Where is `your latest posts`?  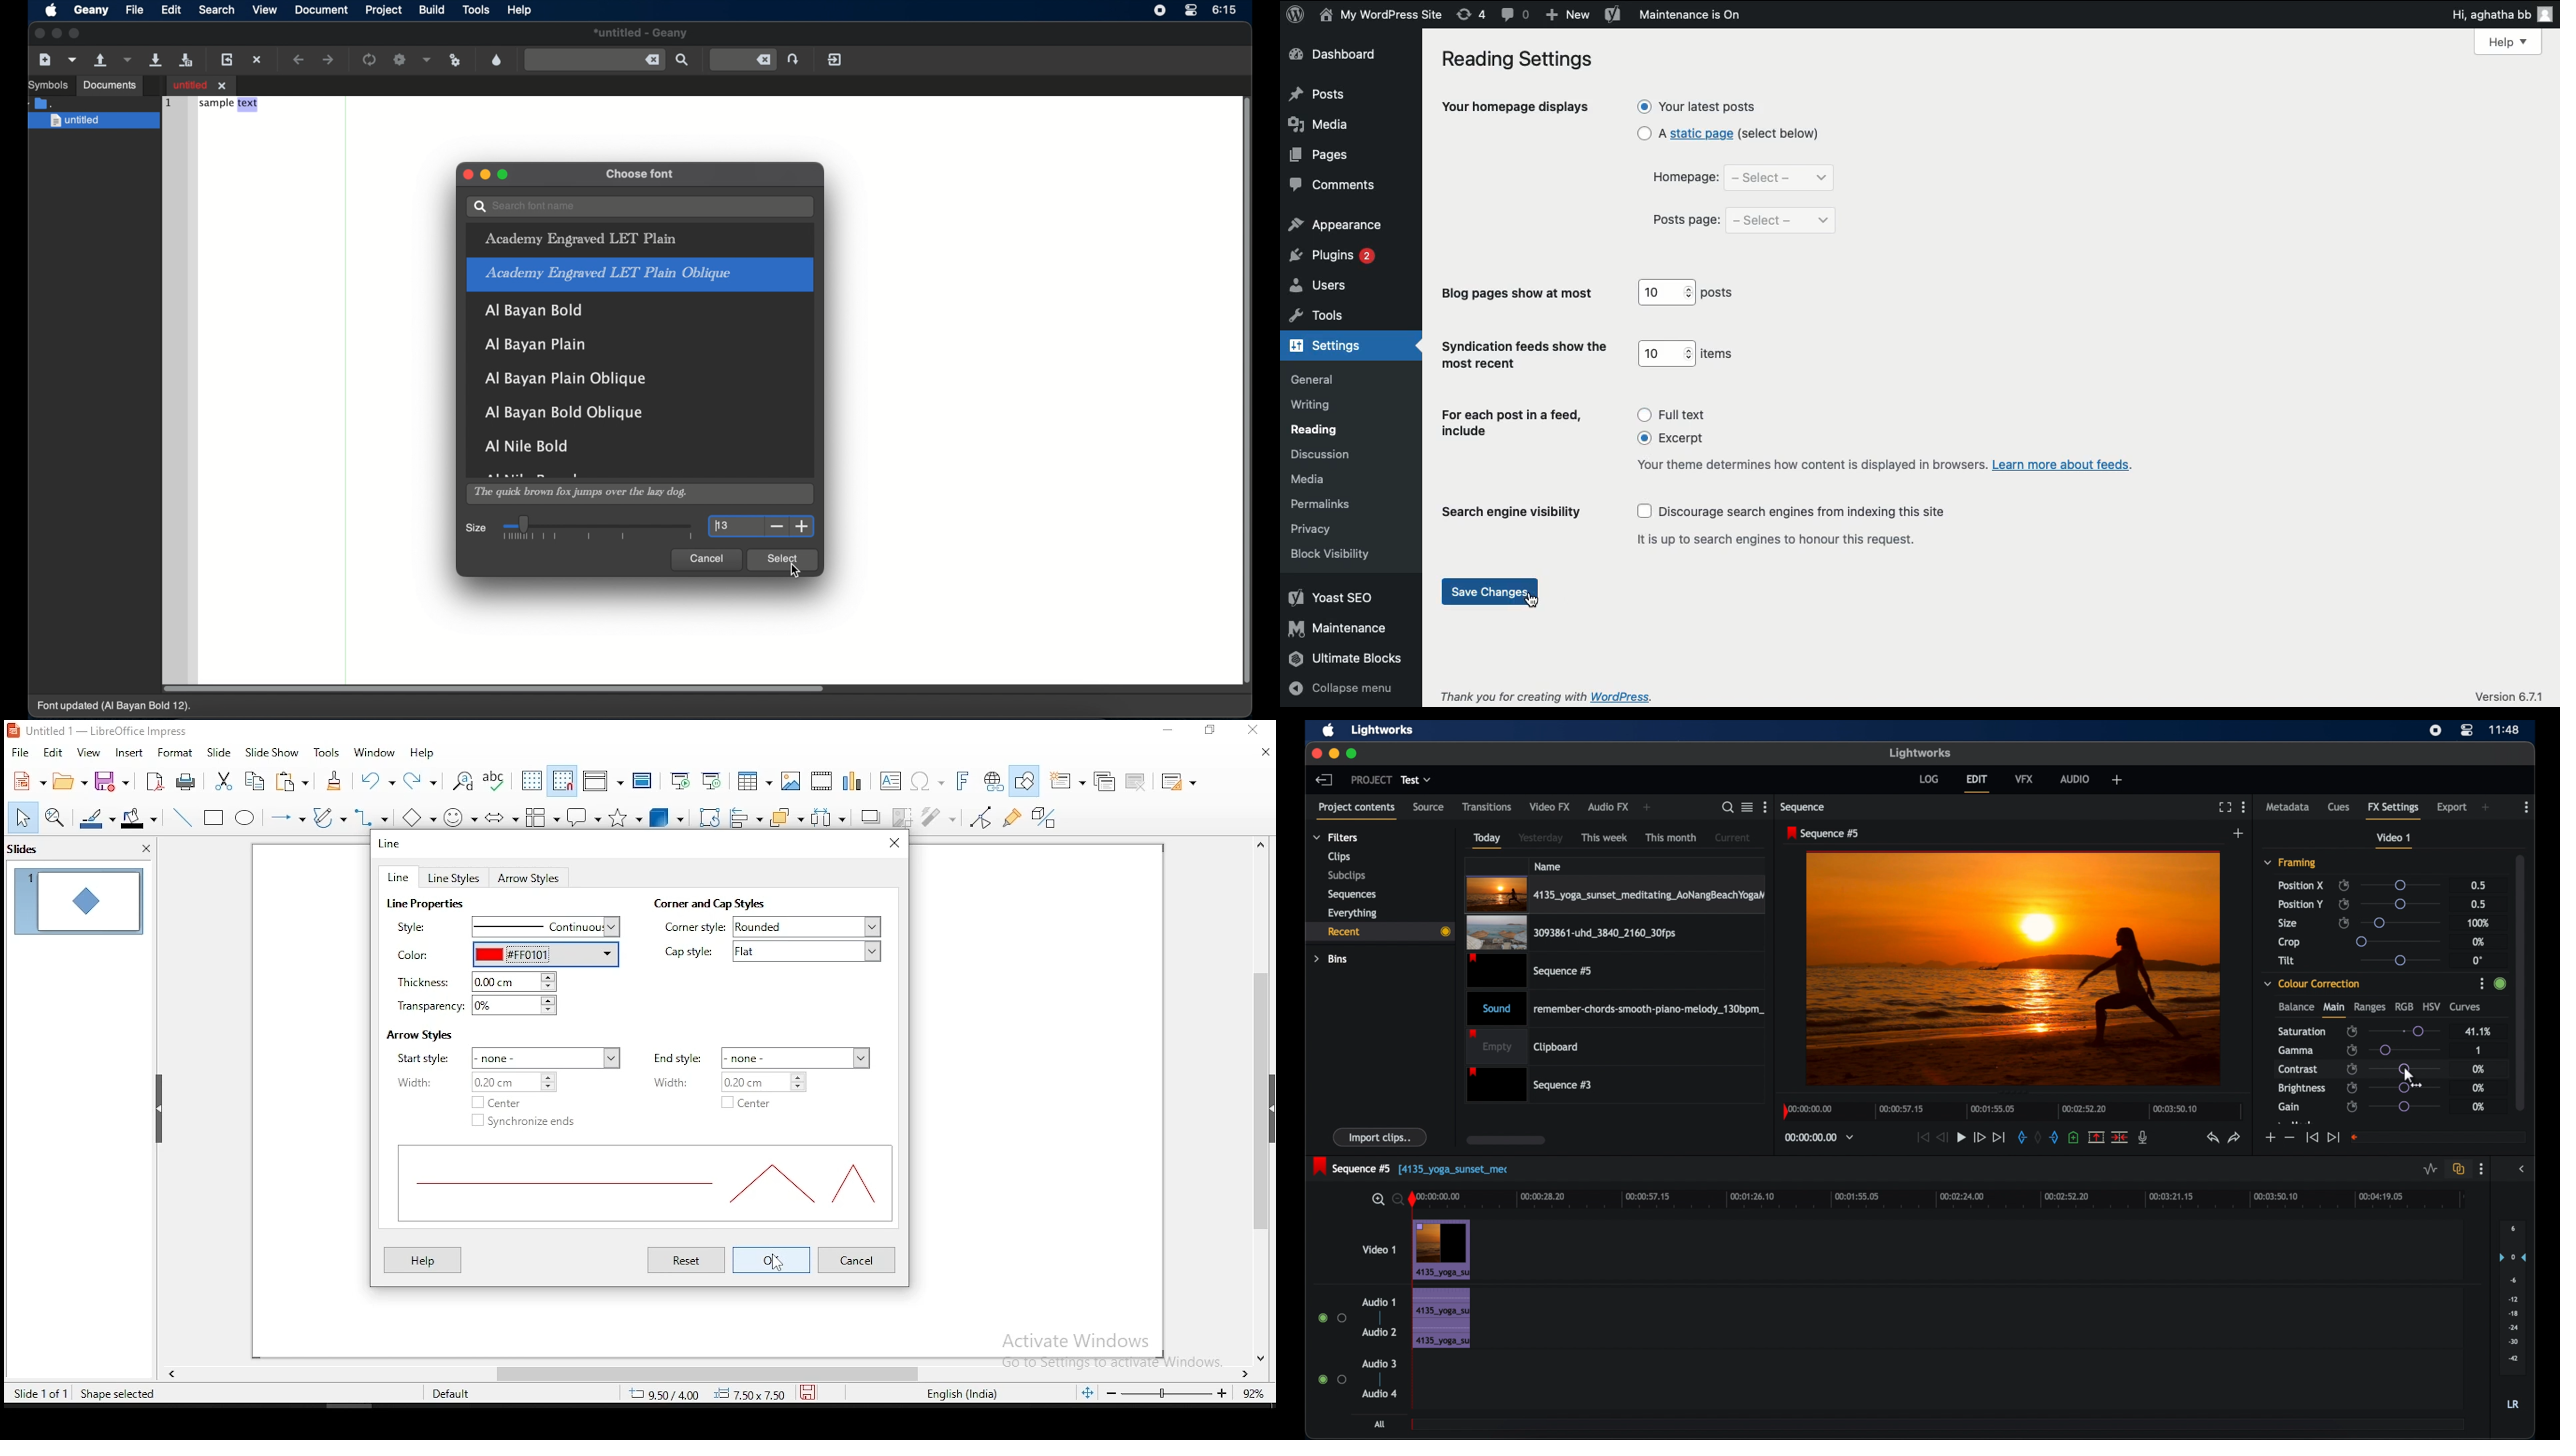
your latest posts is located at coordinates (1697, 107).